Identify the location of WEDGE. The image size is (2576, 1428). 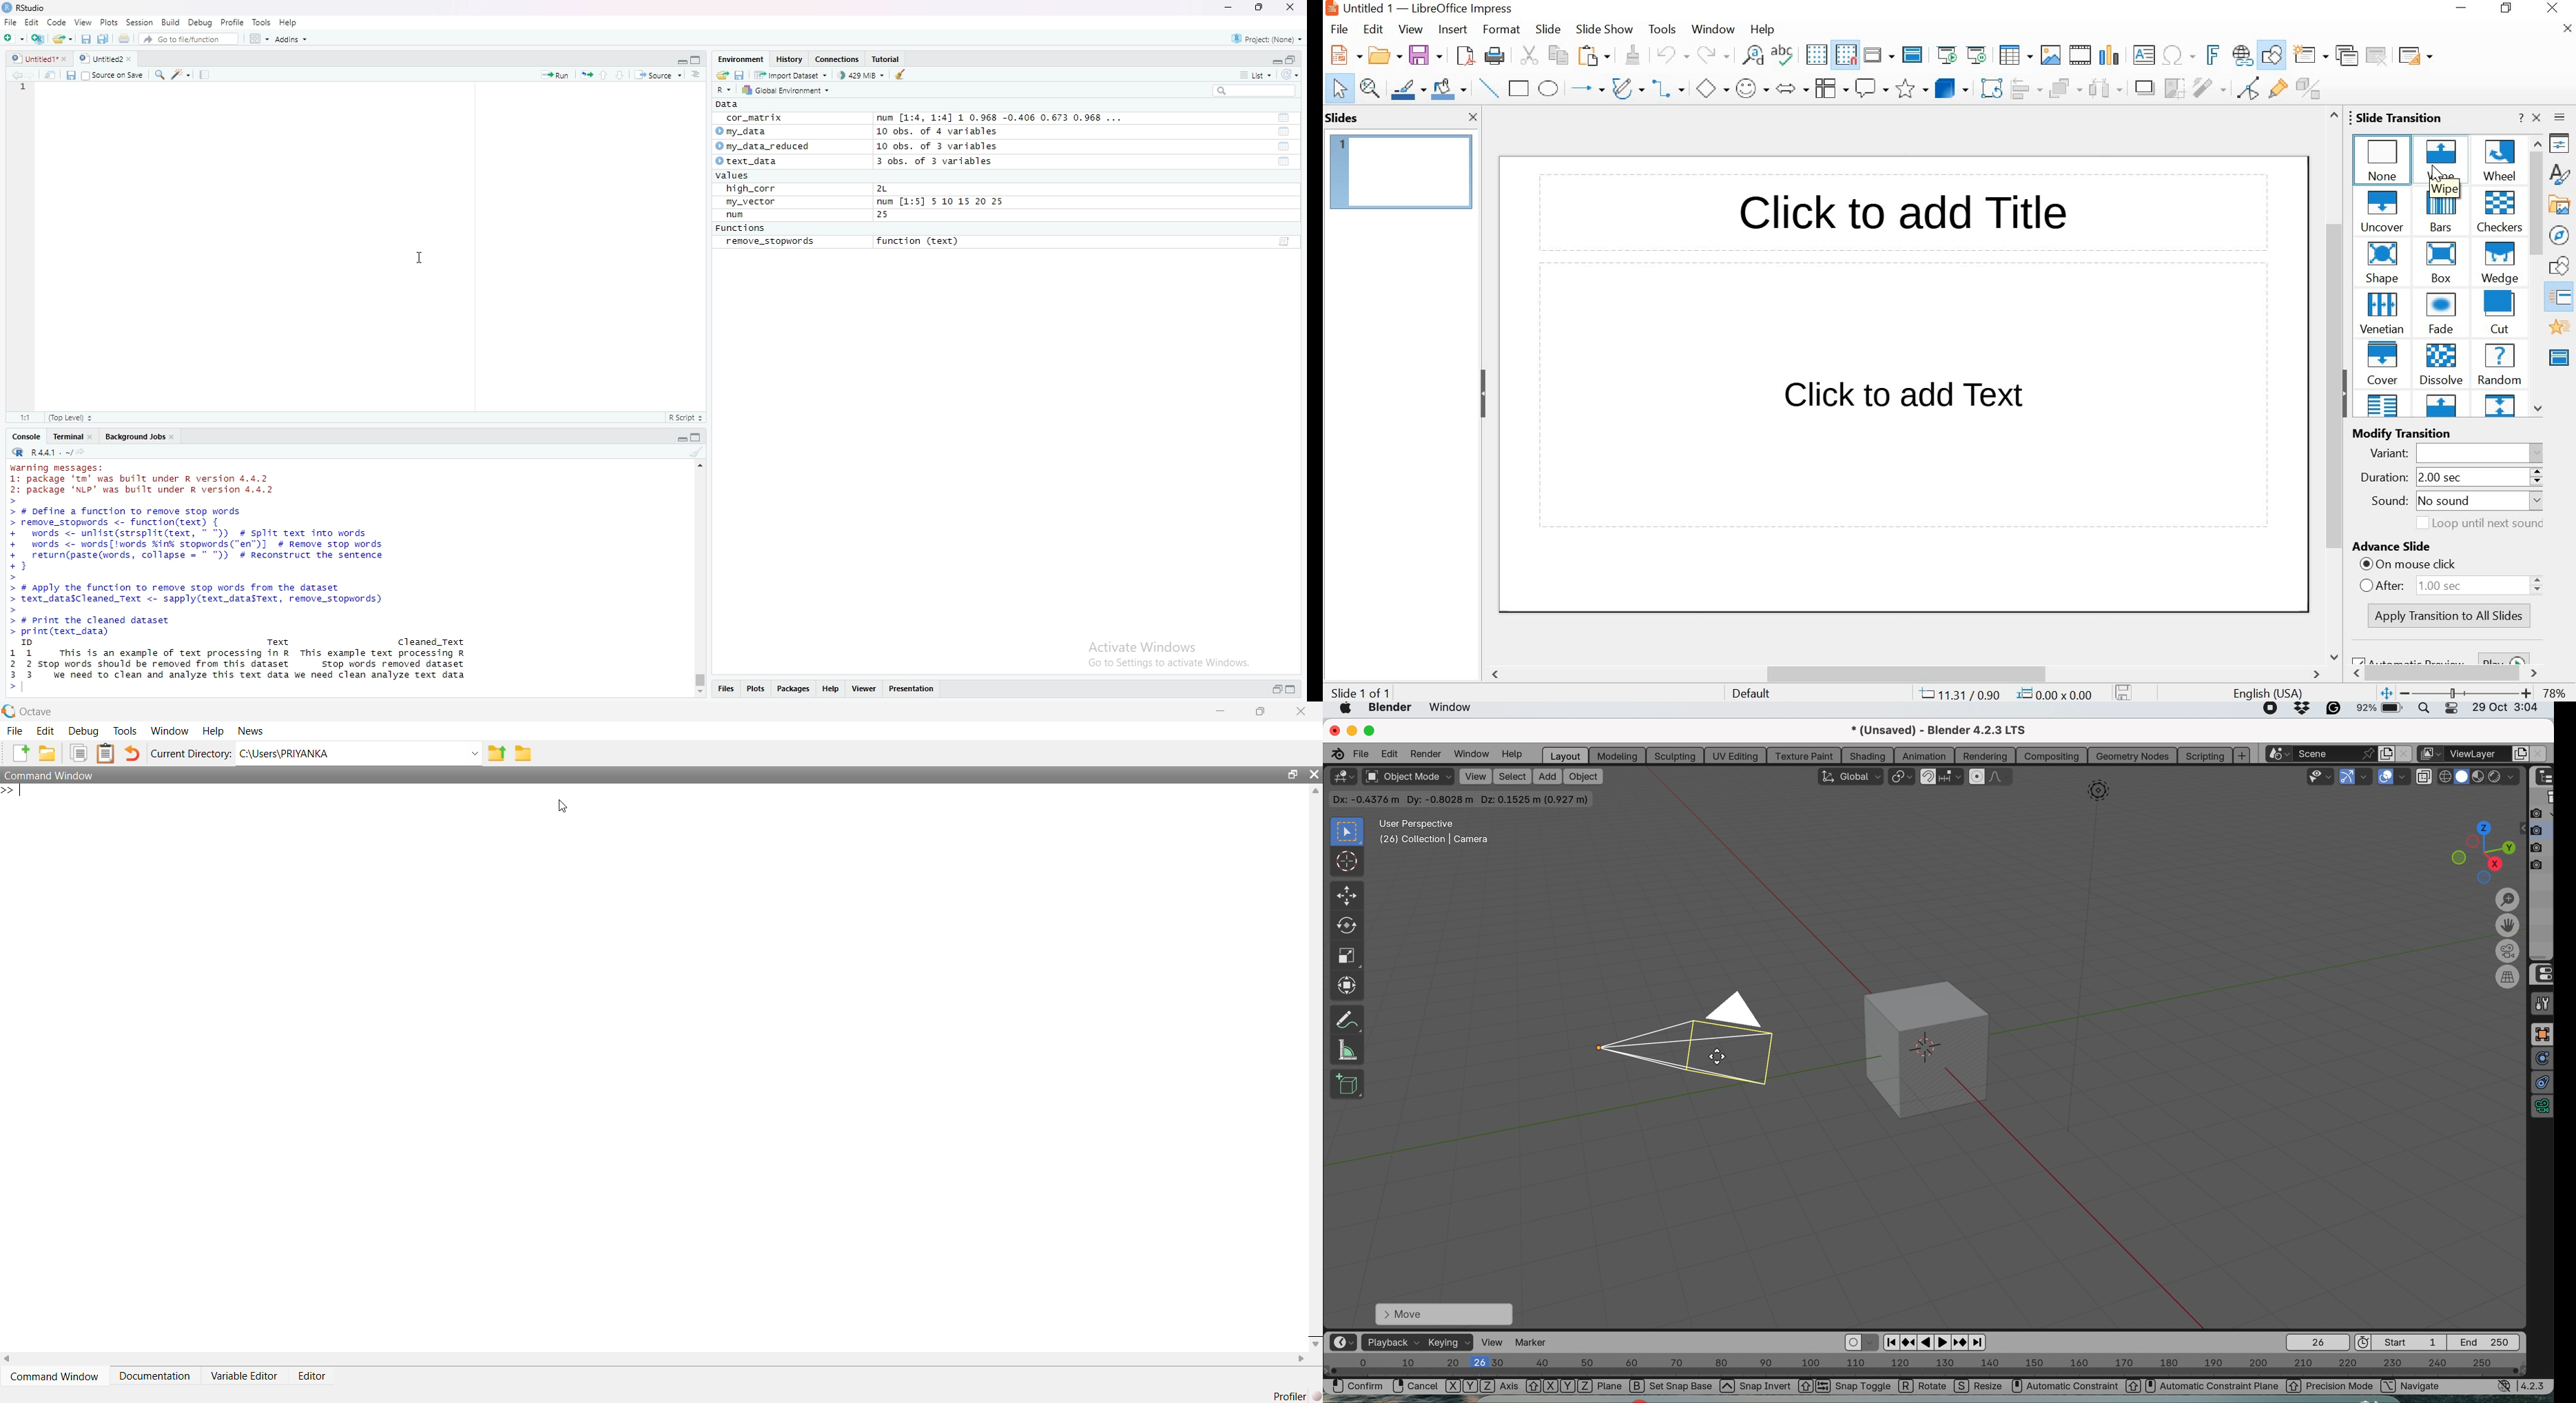
(2499, 264).